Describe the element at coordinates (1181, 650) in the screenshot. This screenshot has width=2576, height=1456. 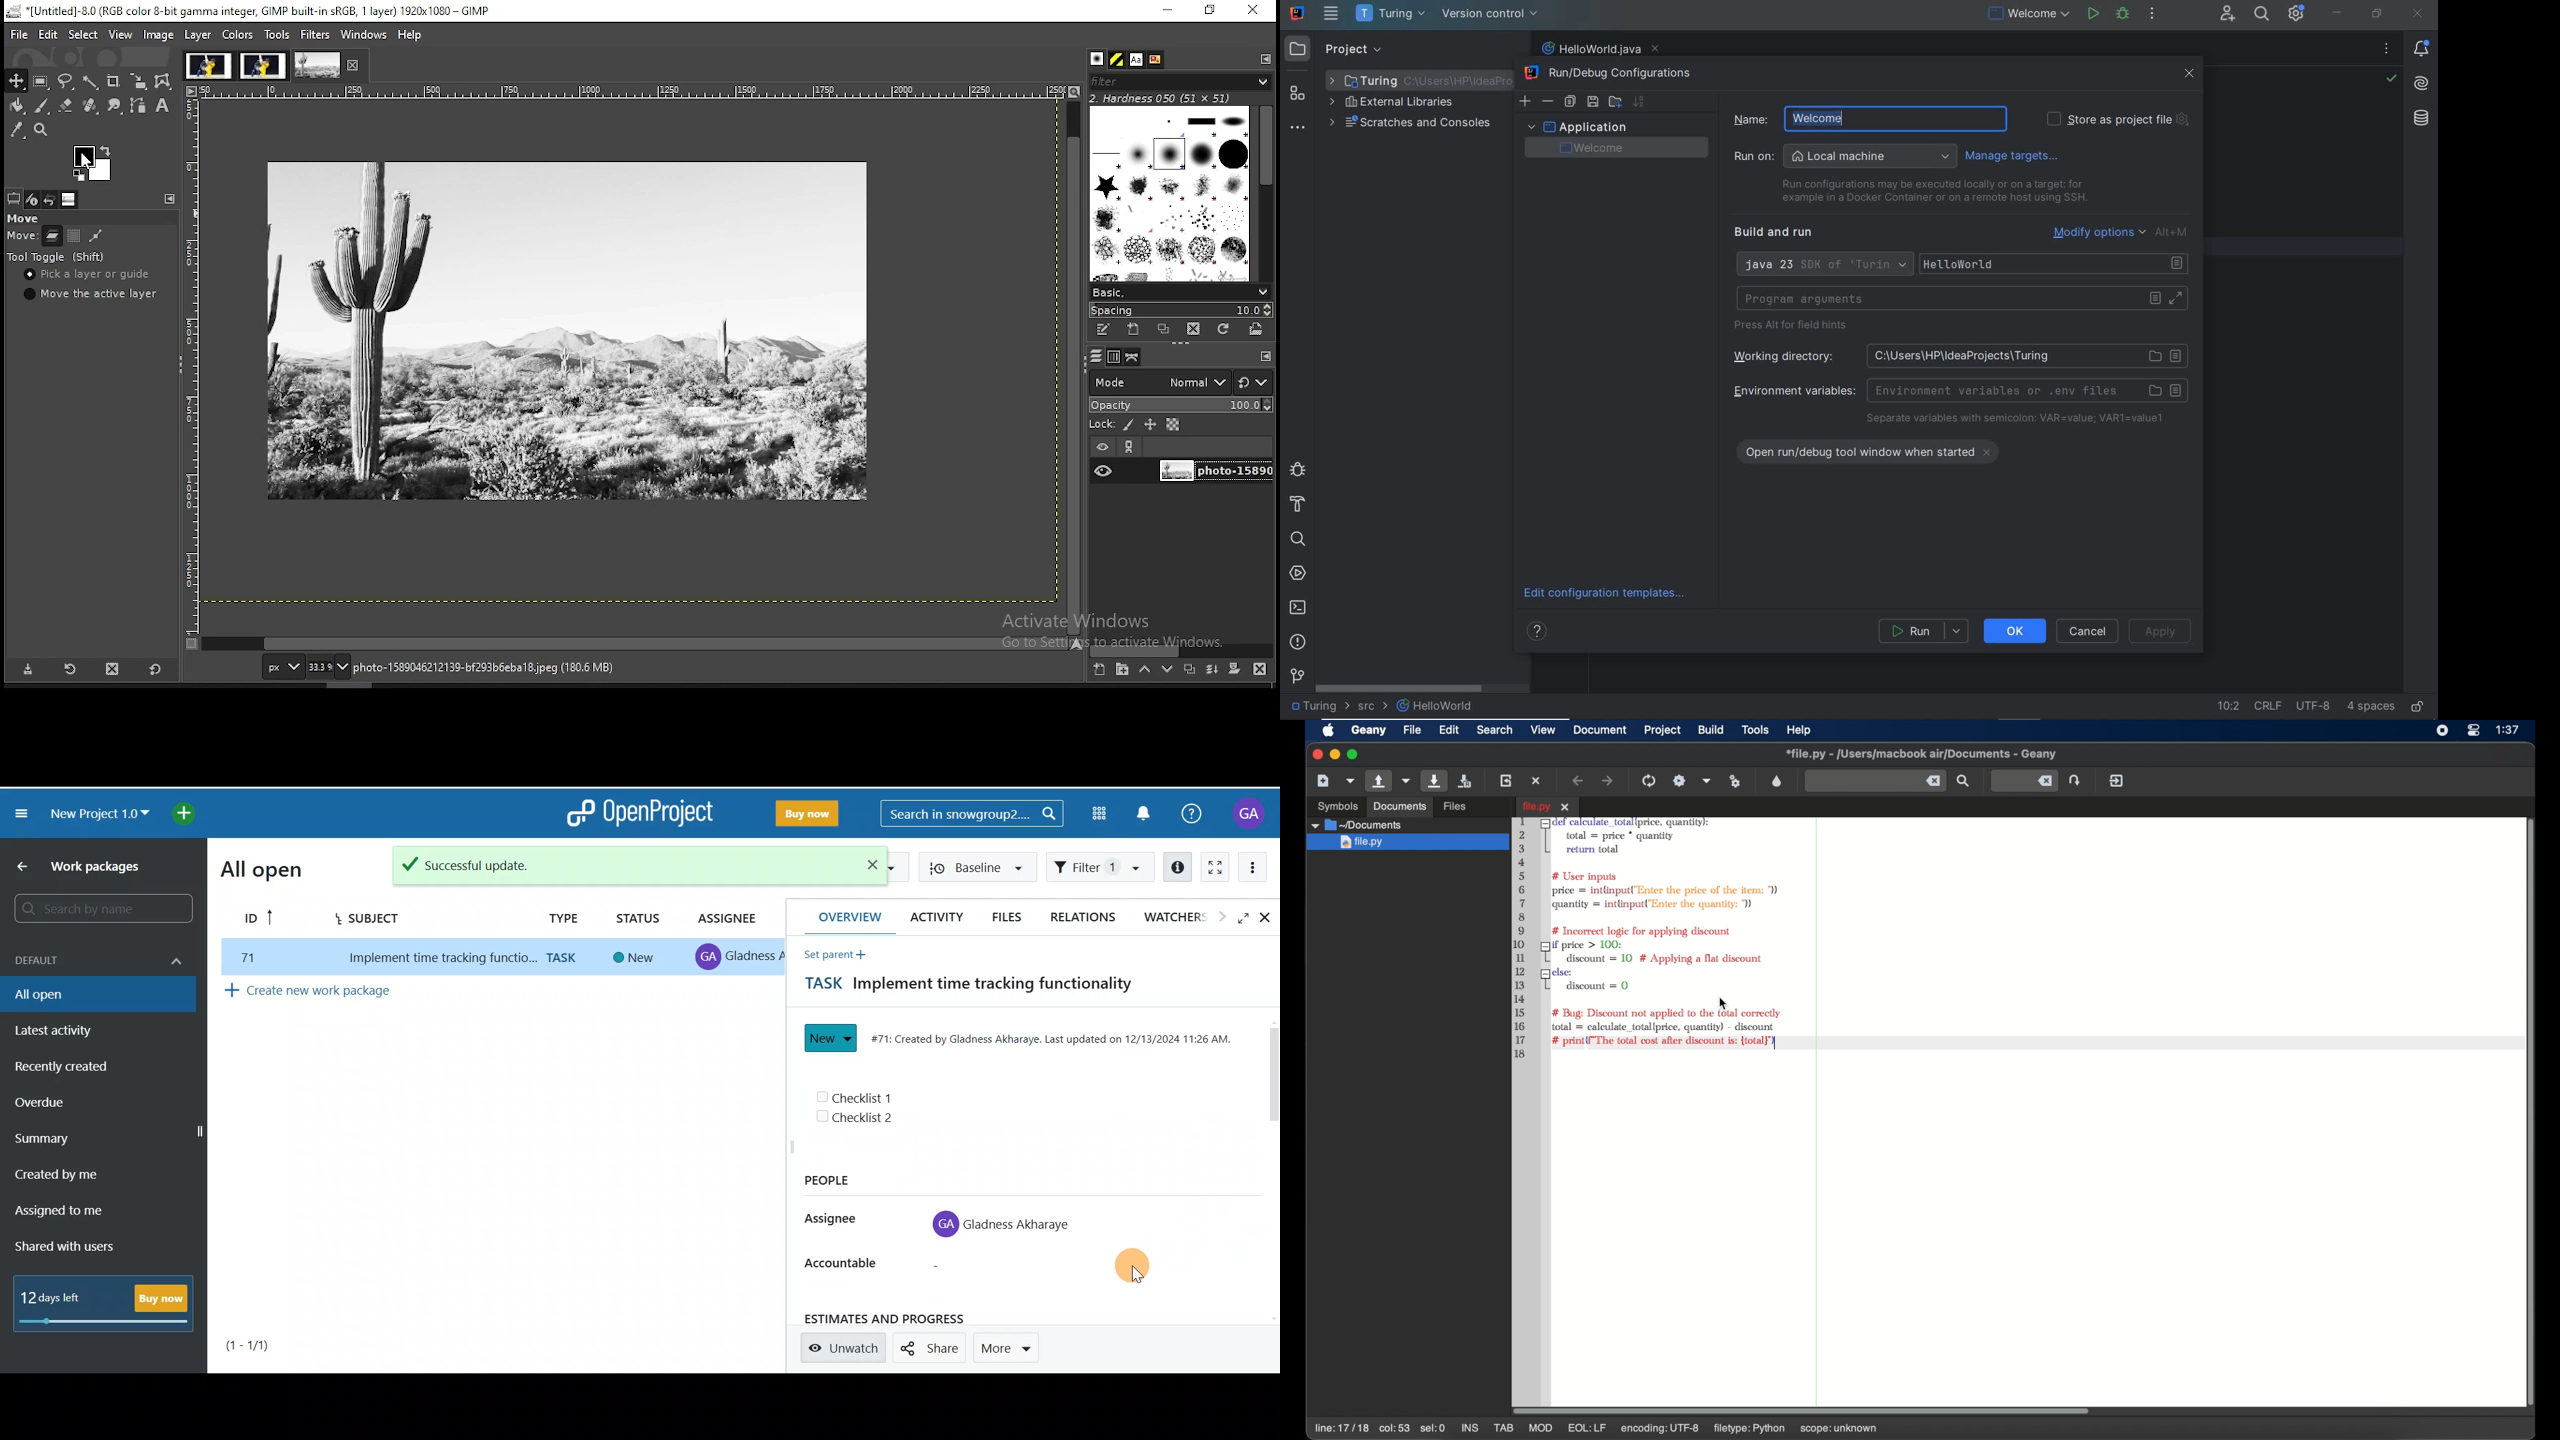
I see `scroll bar` at that location.